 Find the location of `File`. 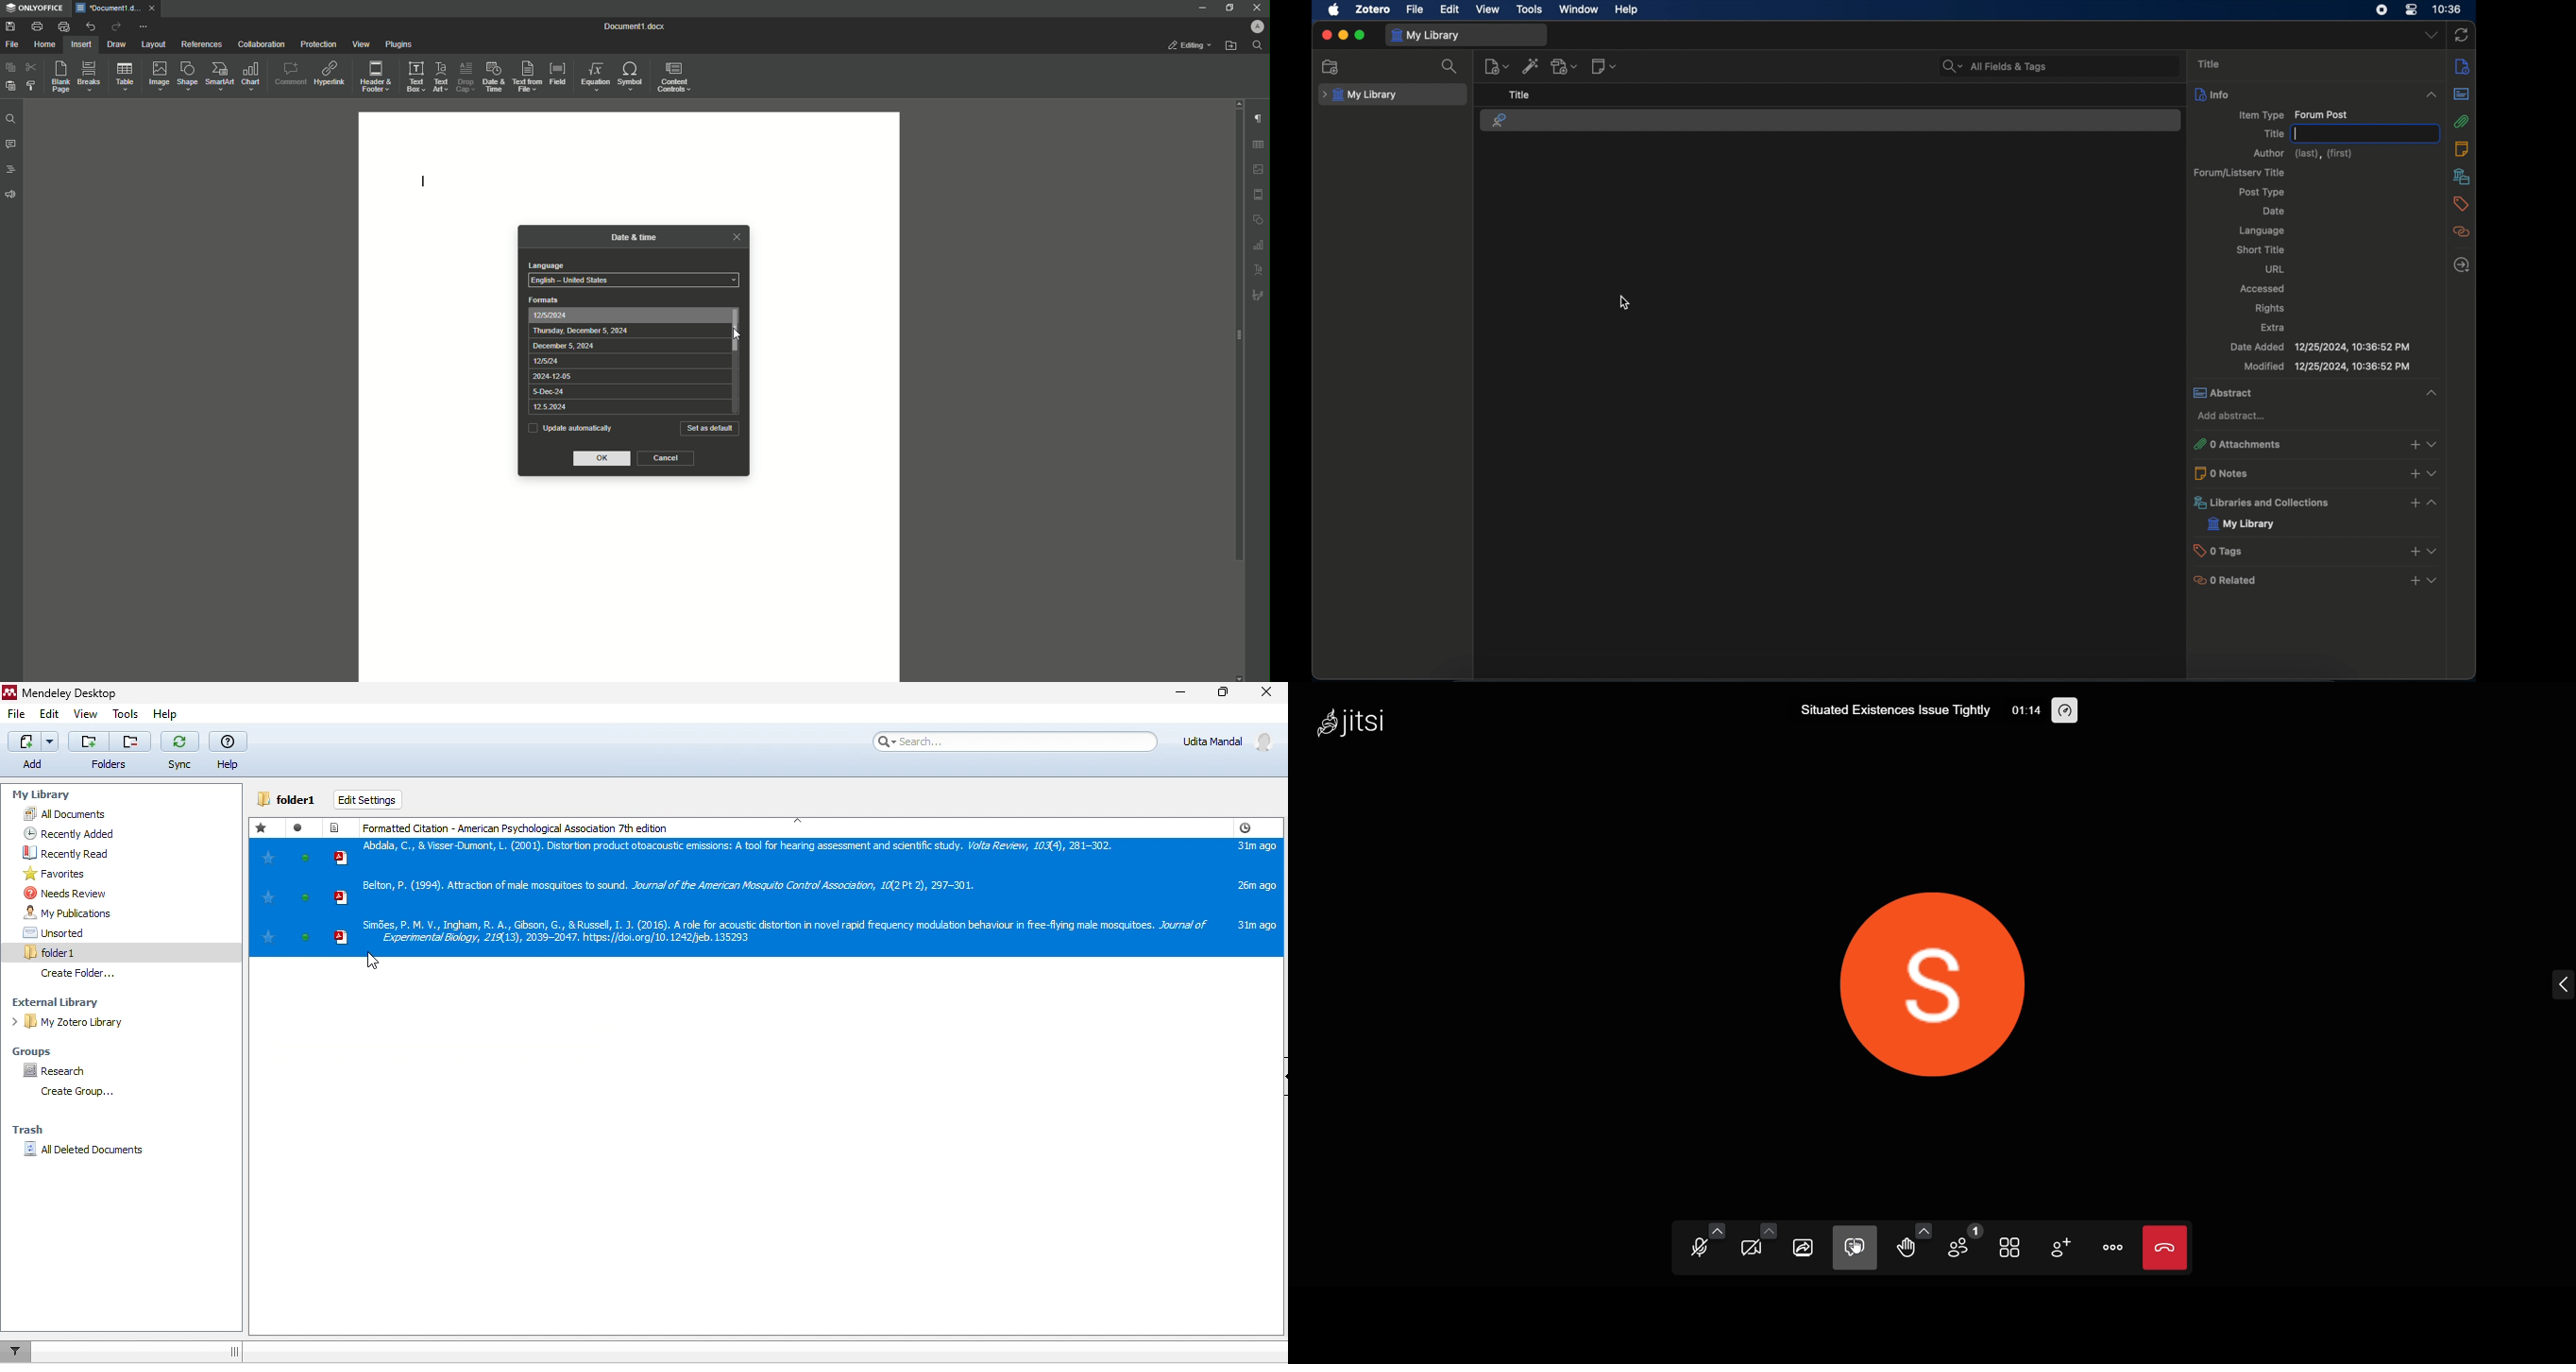

File is located at coordinates (14, 44).